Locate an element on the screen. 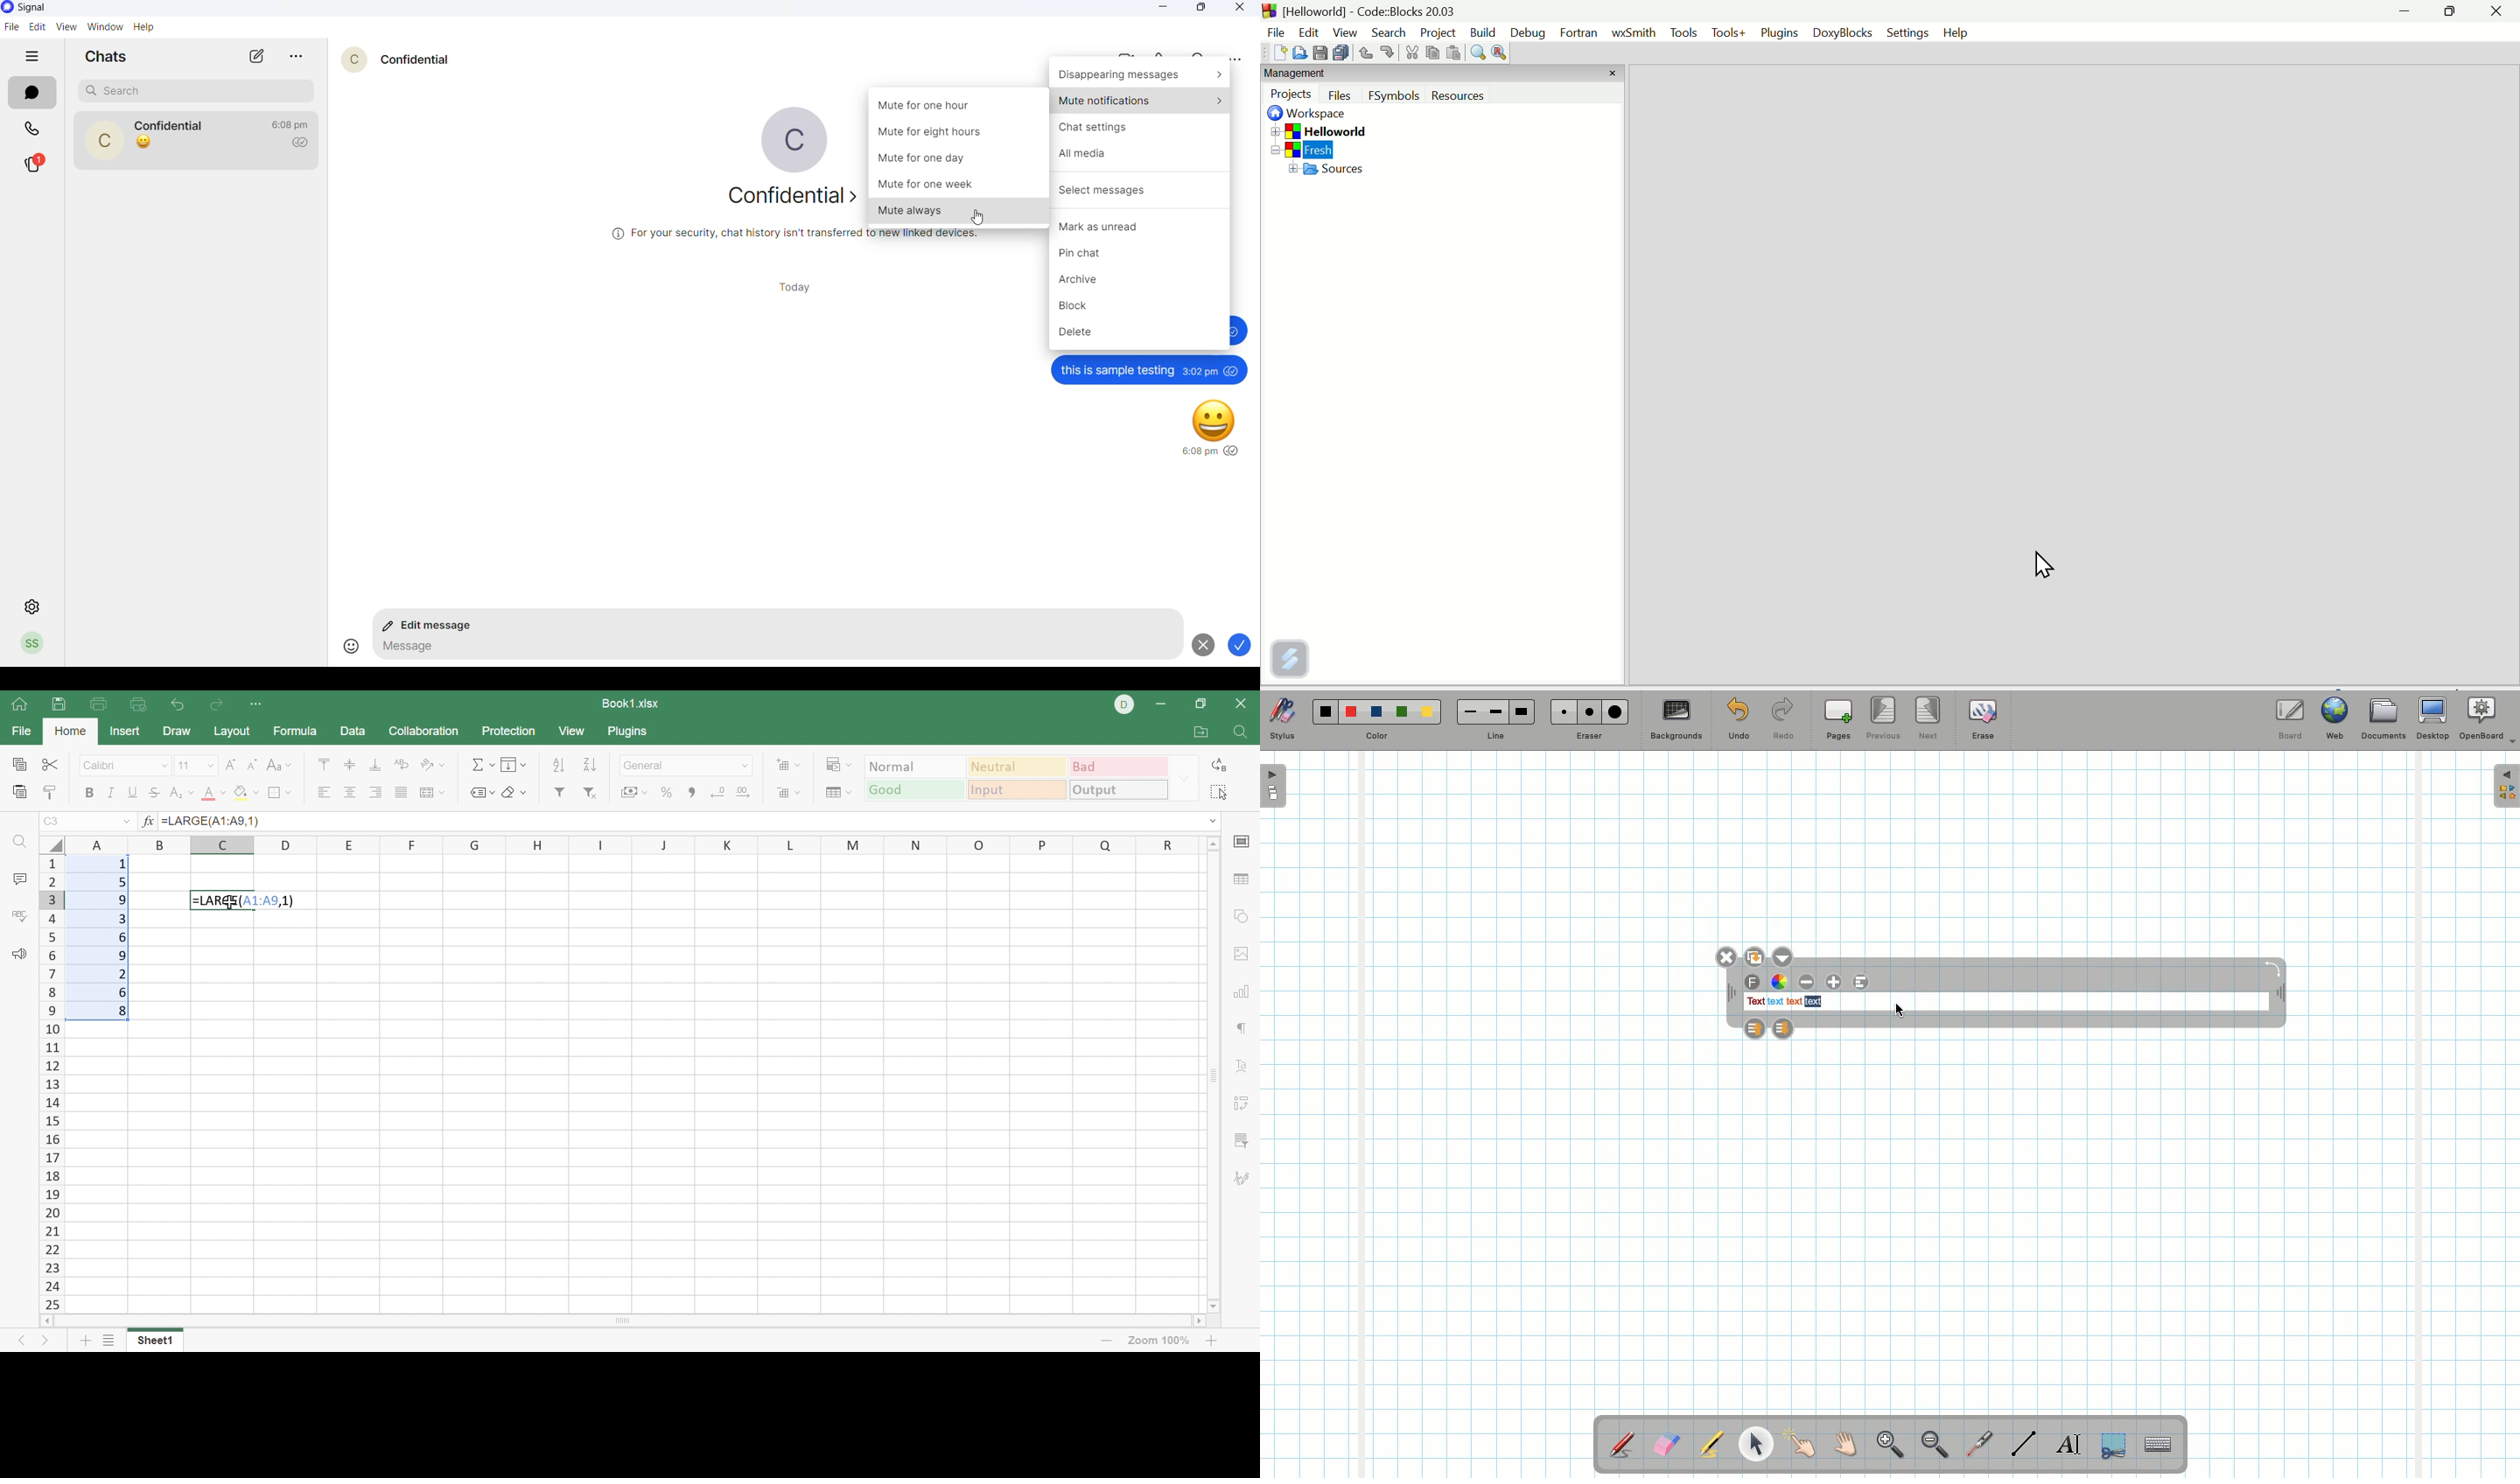 This screenshot has height=1484, width=2520. close is located at coordinates (1236, 9).